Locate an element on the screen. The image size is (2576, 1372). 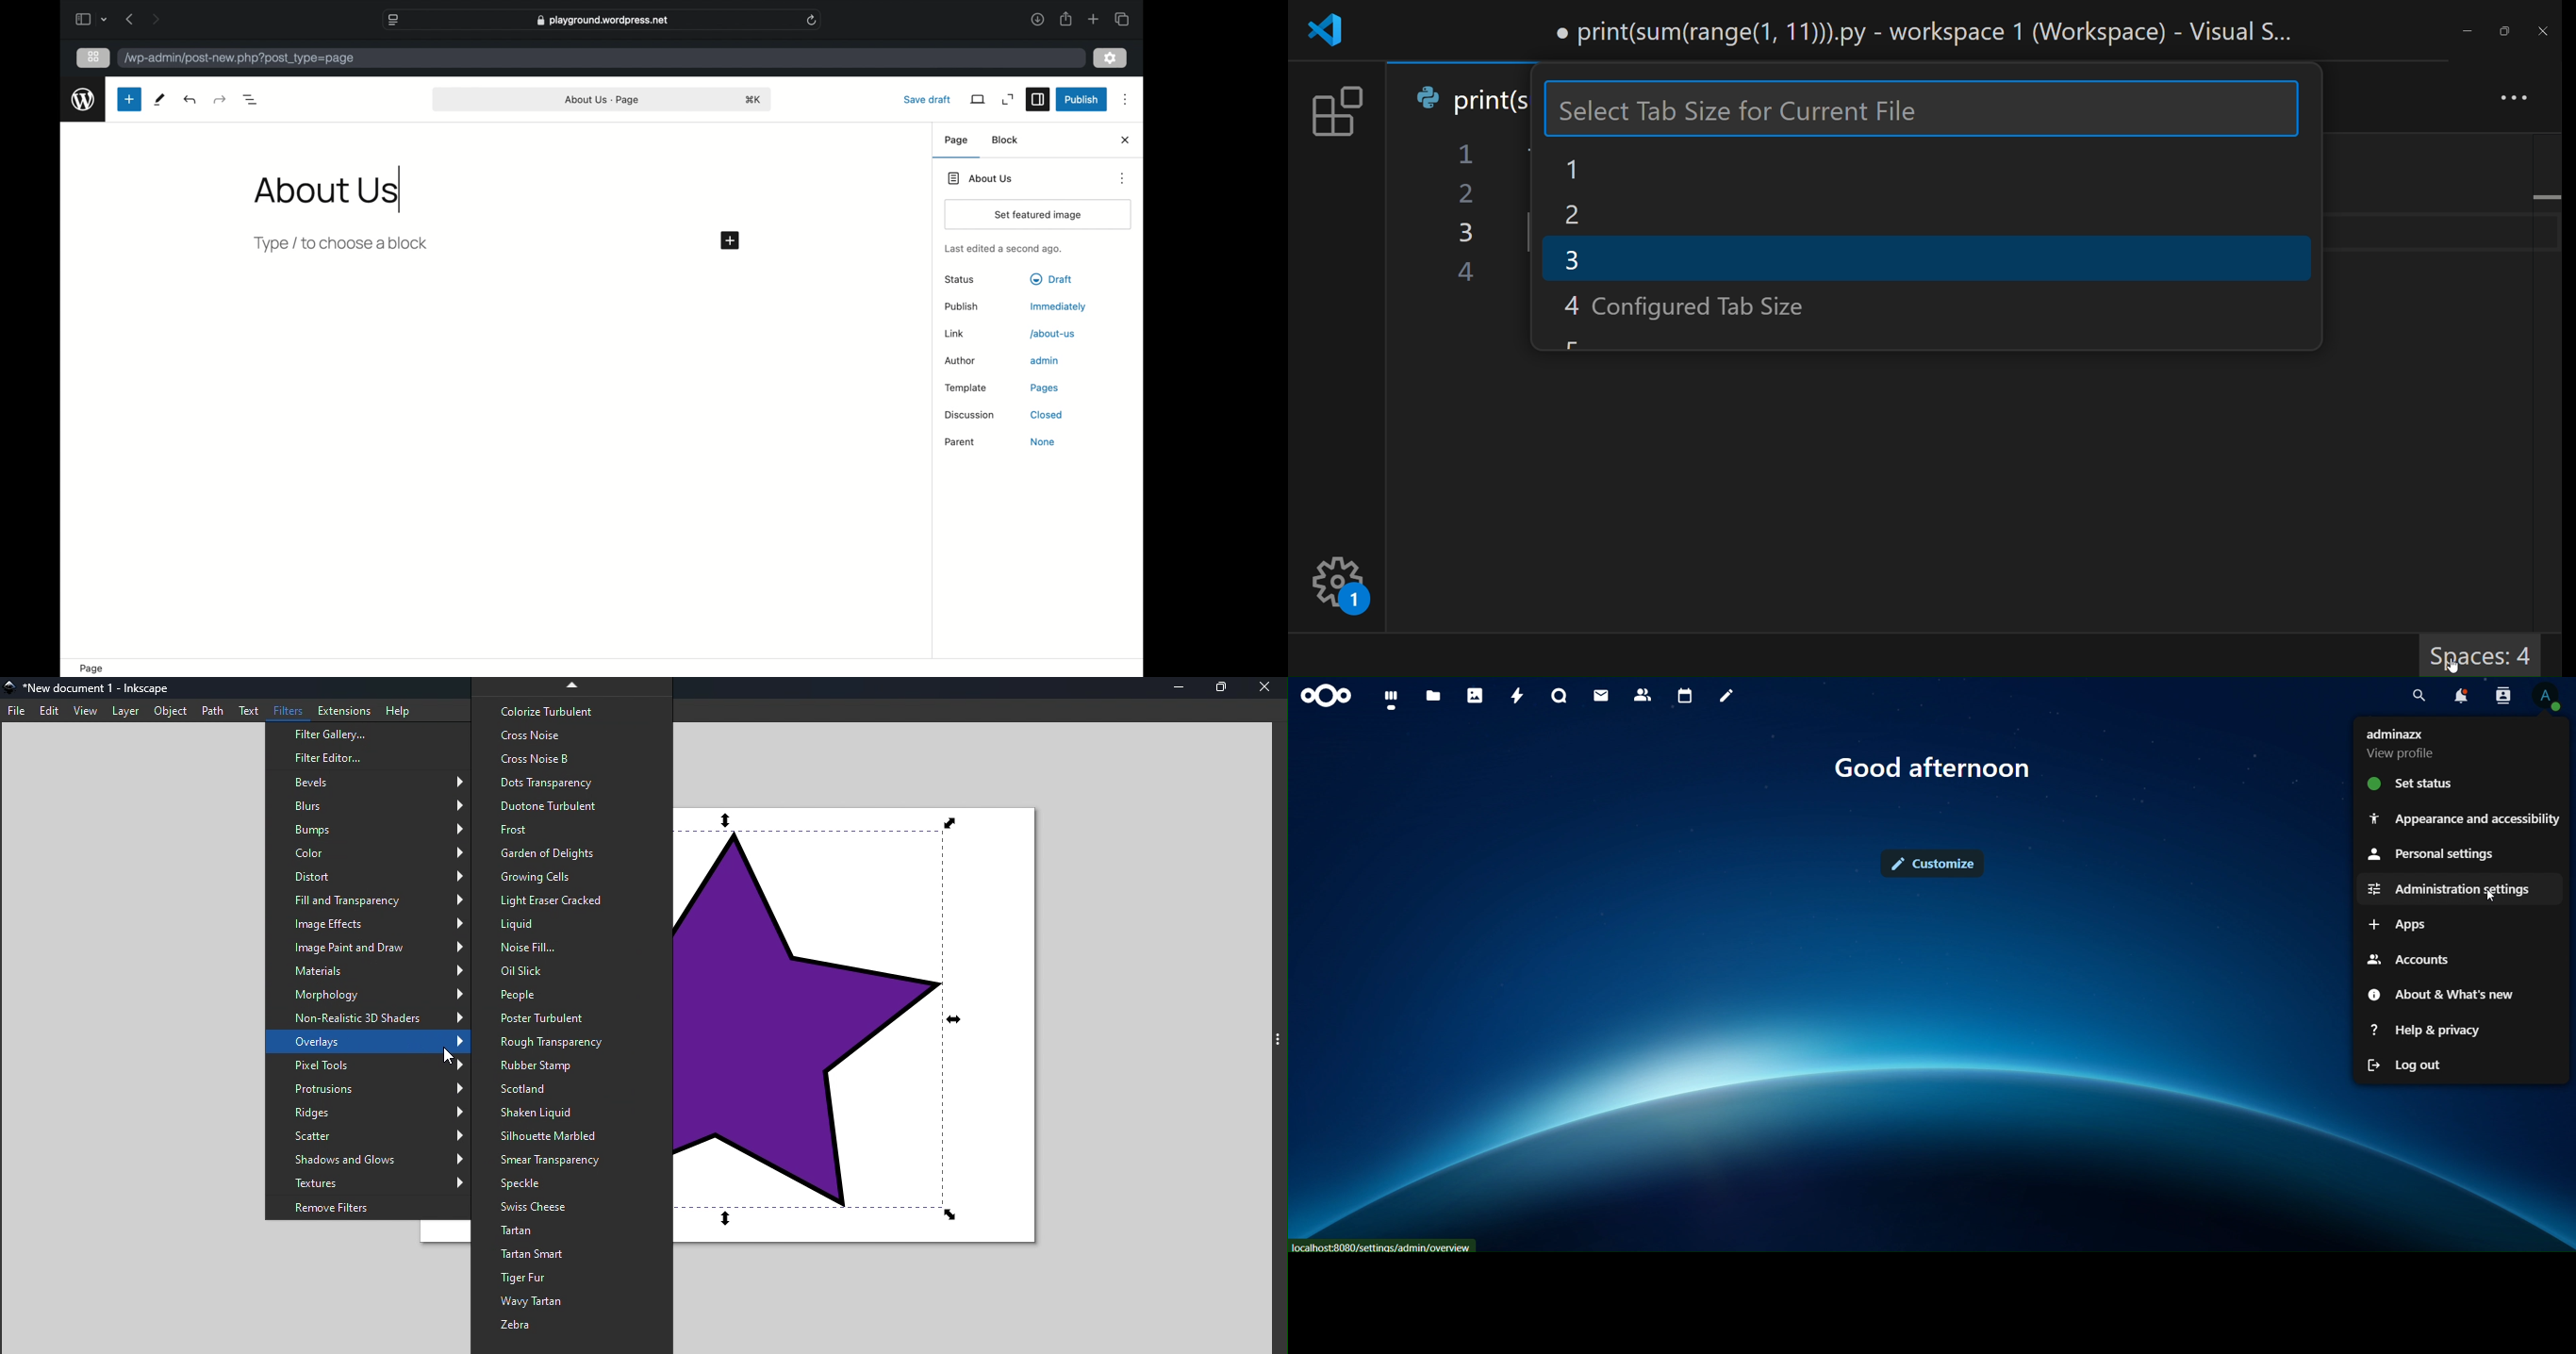
Minimize is located at coordinates (1185, 689).